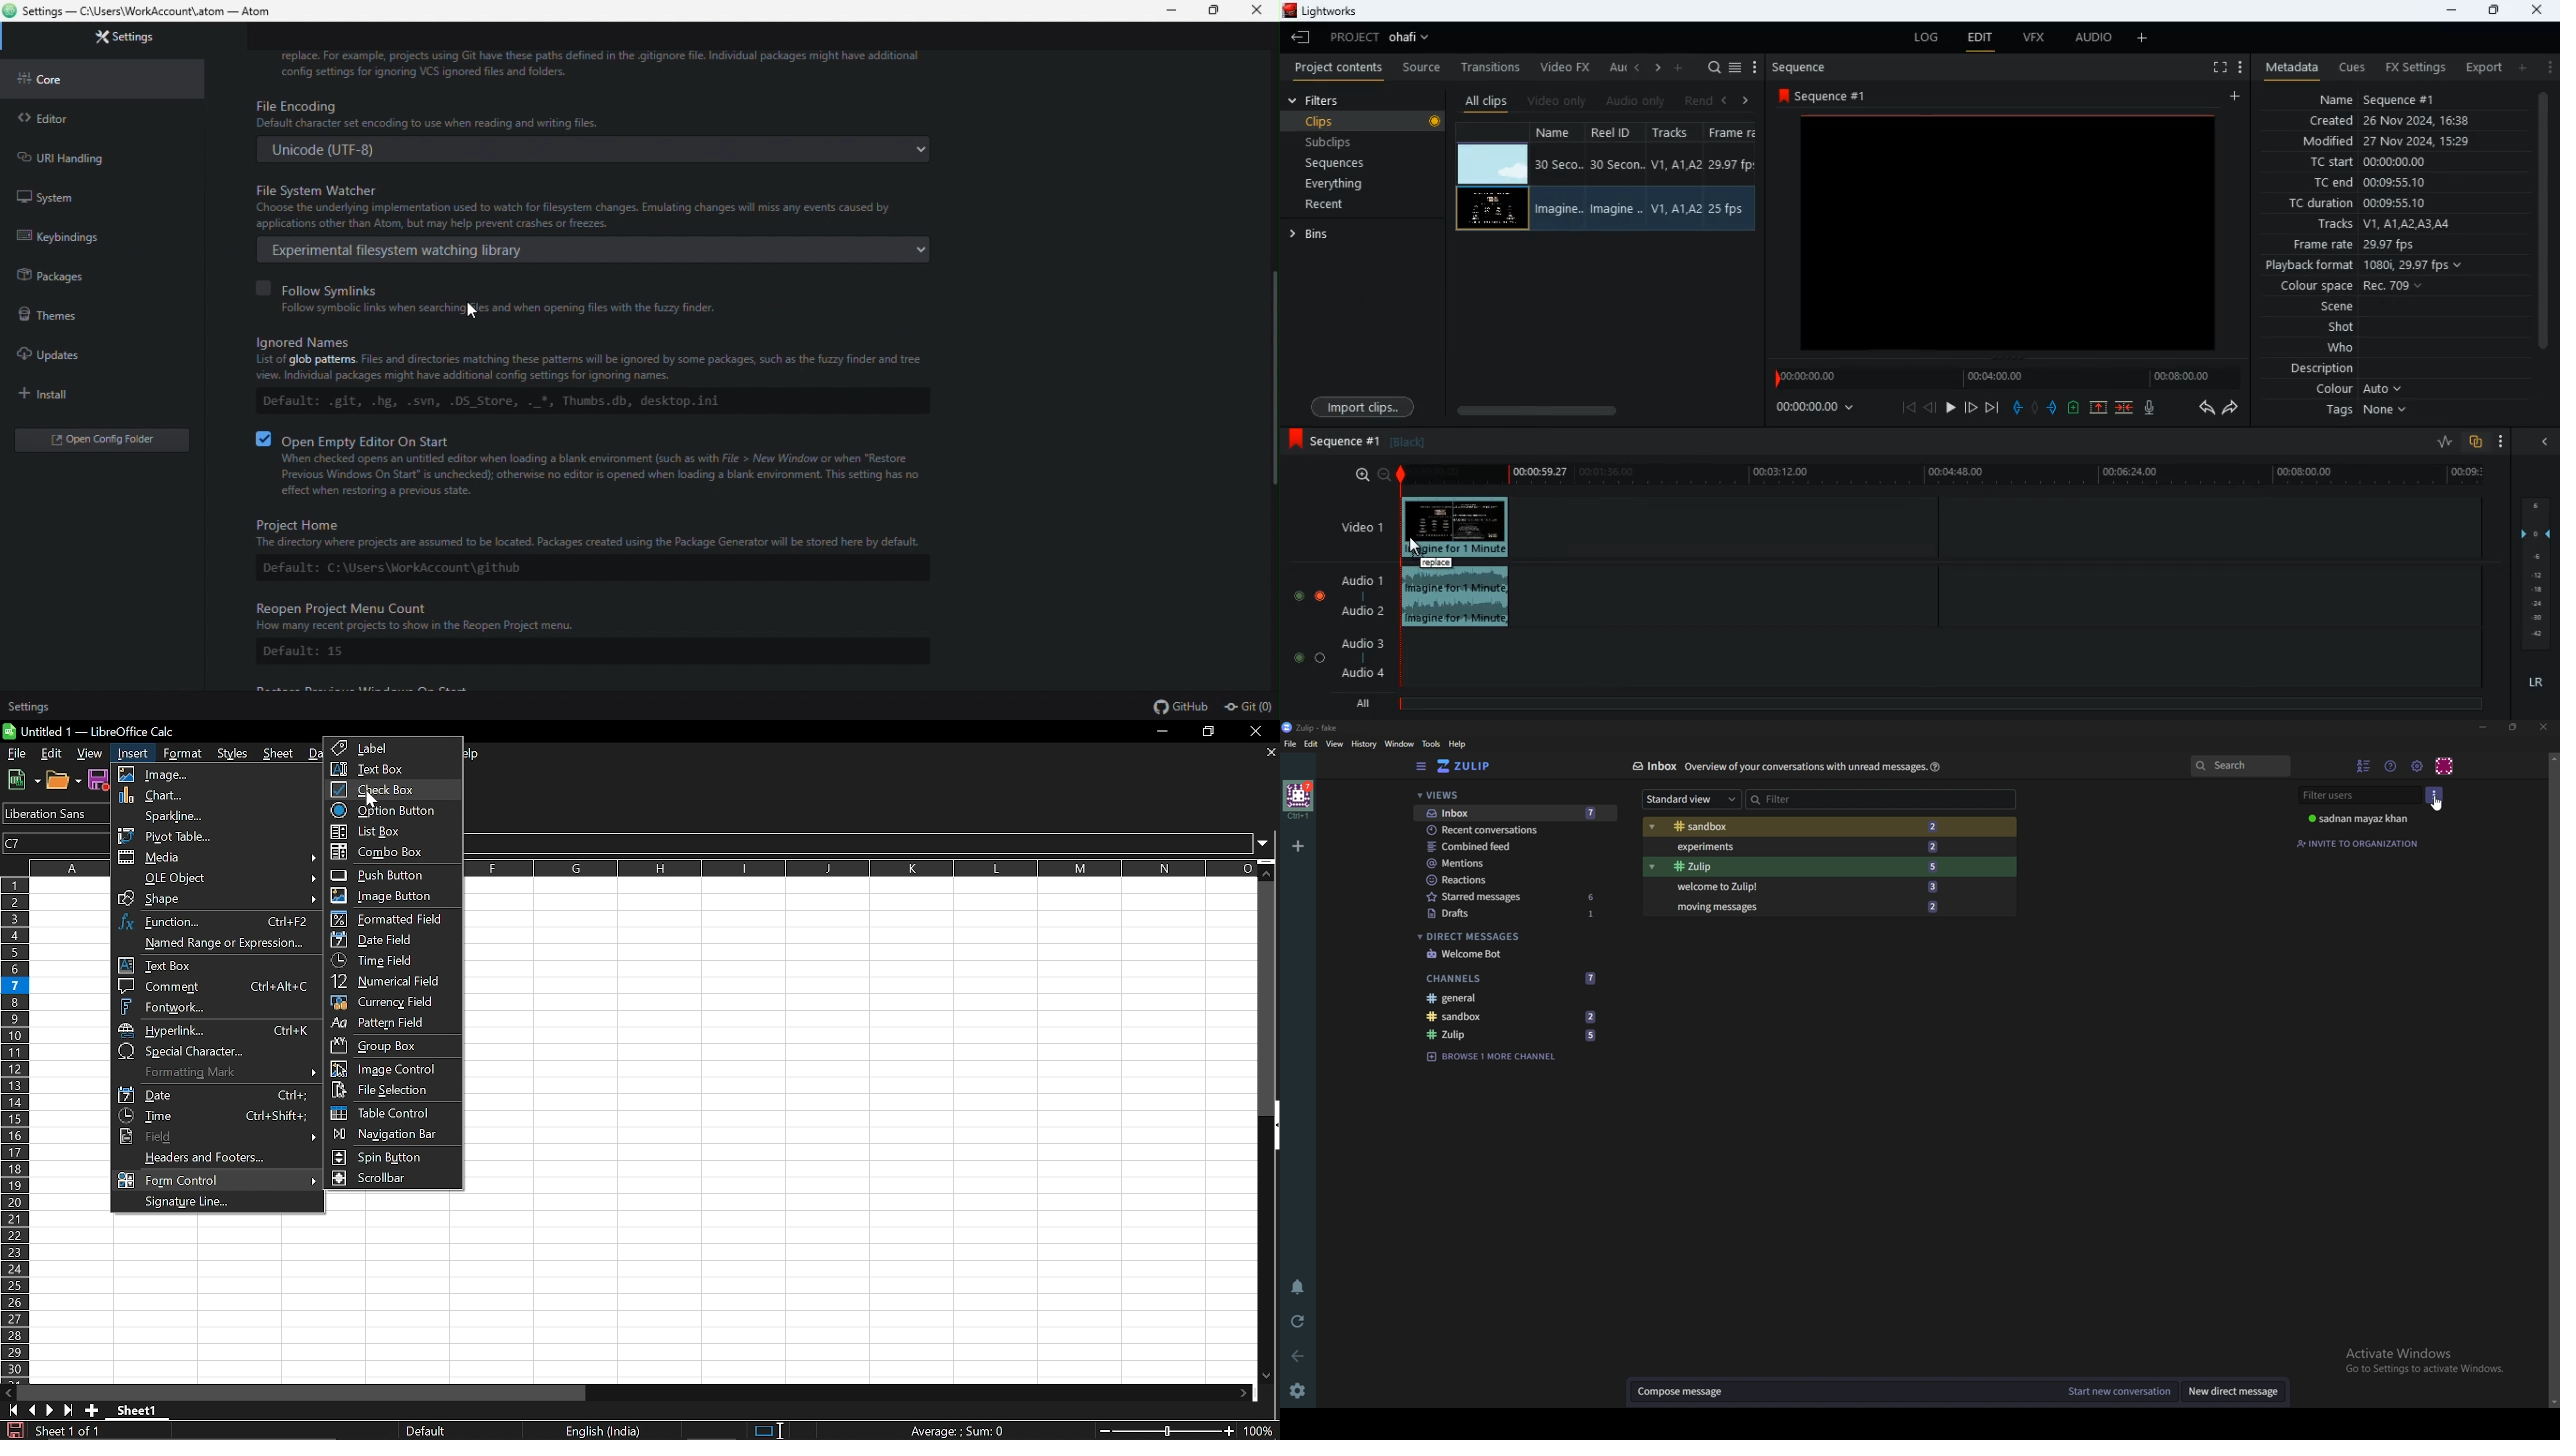  What do you see at coordinates (1268, 844) in the screenshot?
I see `Expand formula bar` at bounding box center [1268, 844].